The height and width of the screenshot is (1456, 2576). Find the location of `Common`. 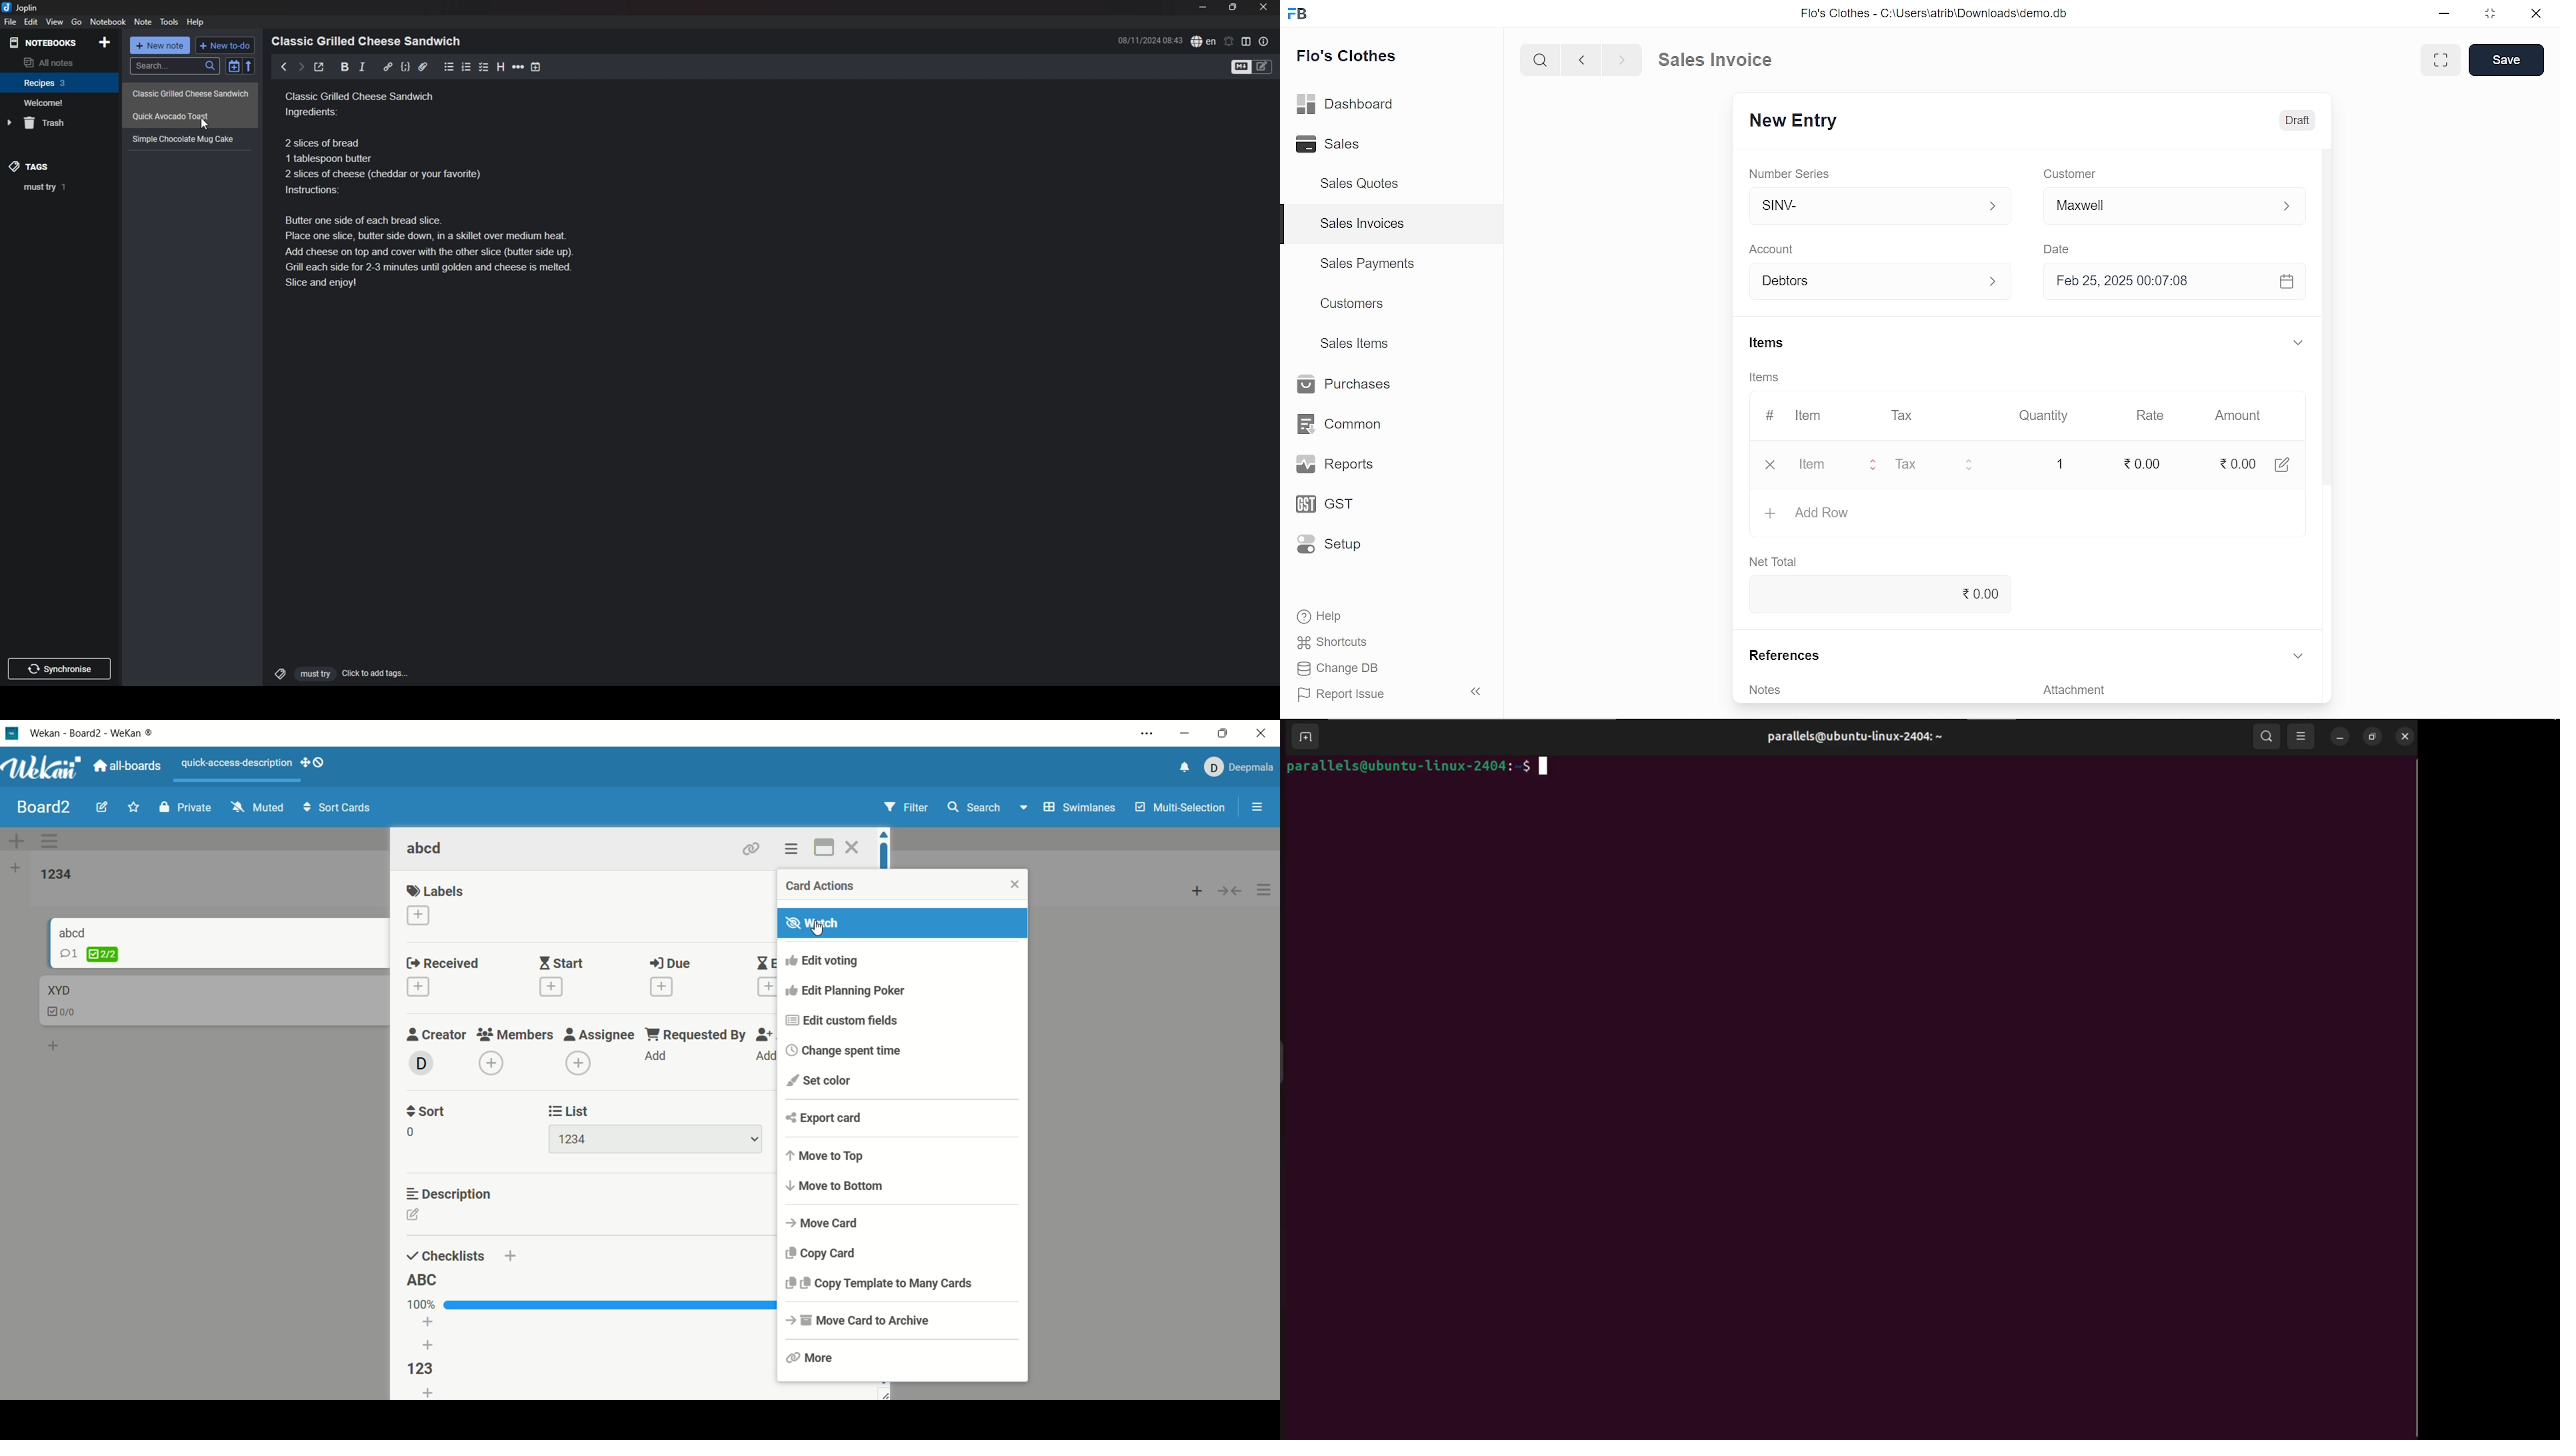

Common is located at coordinates (1342, 424).